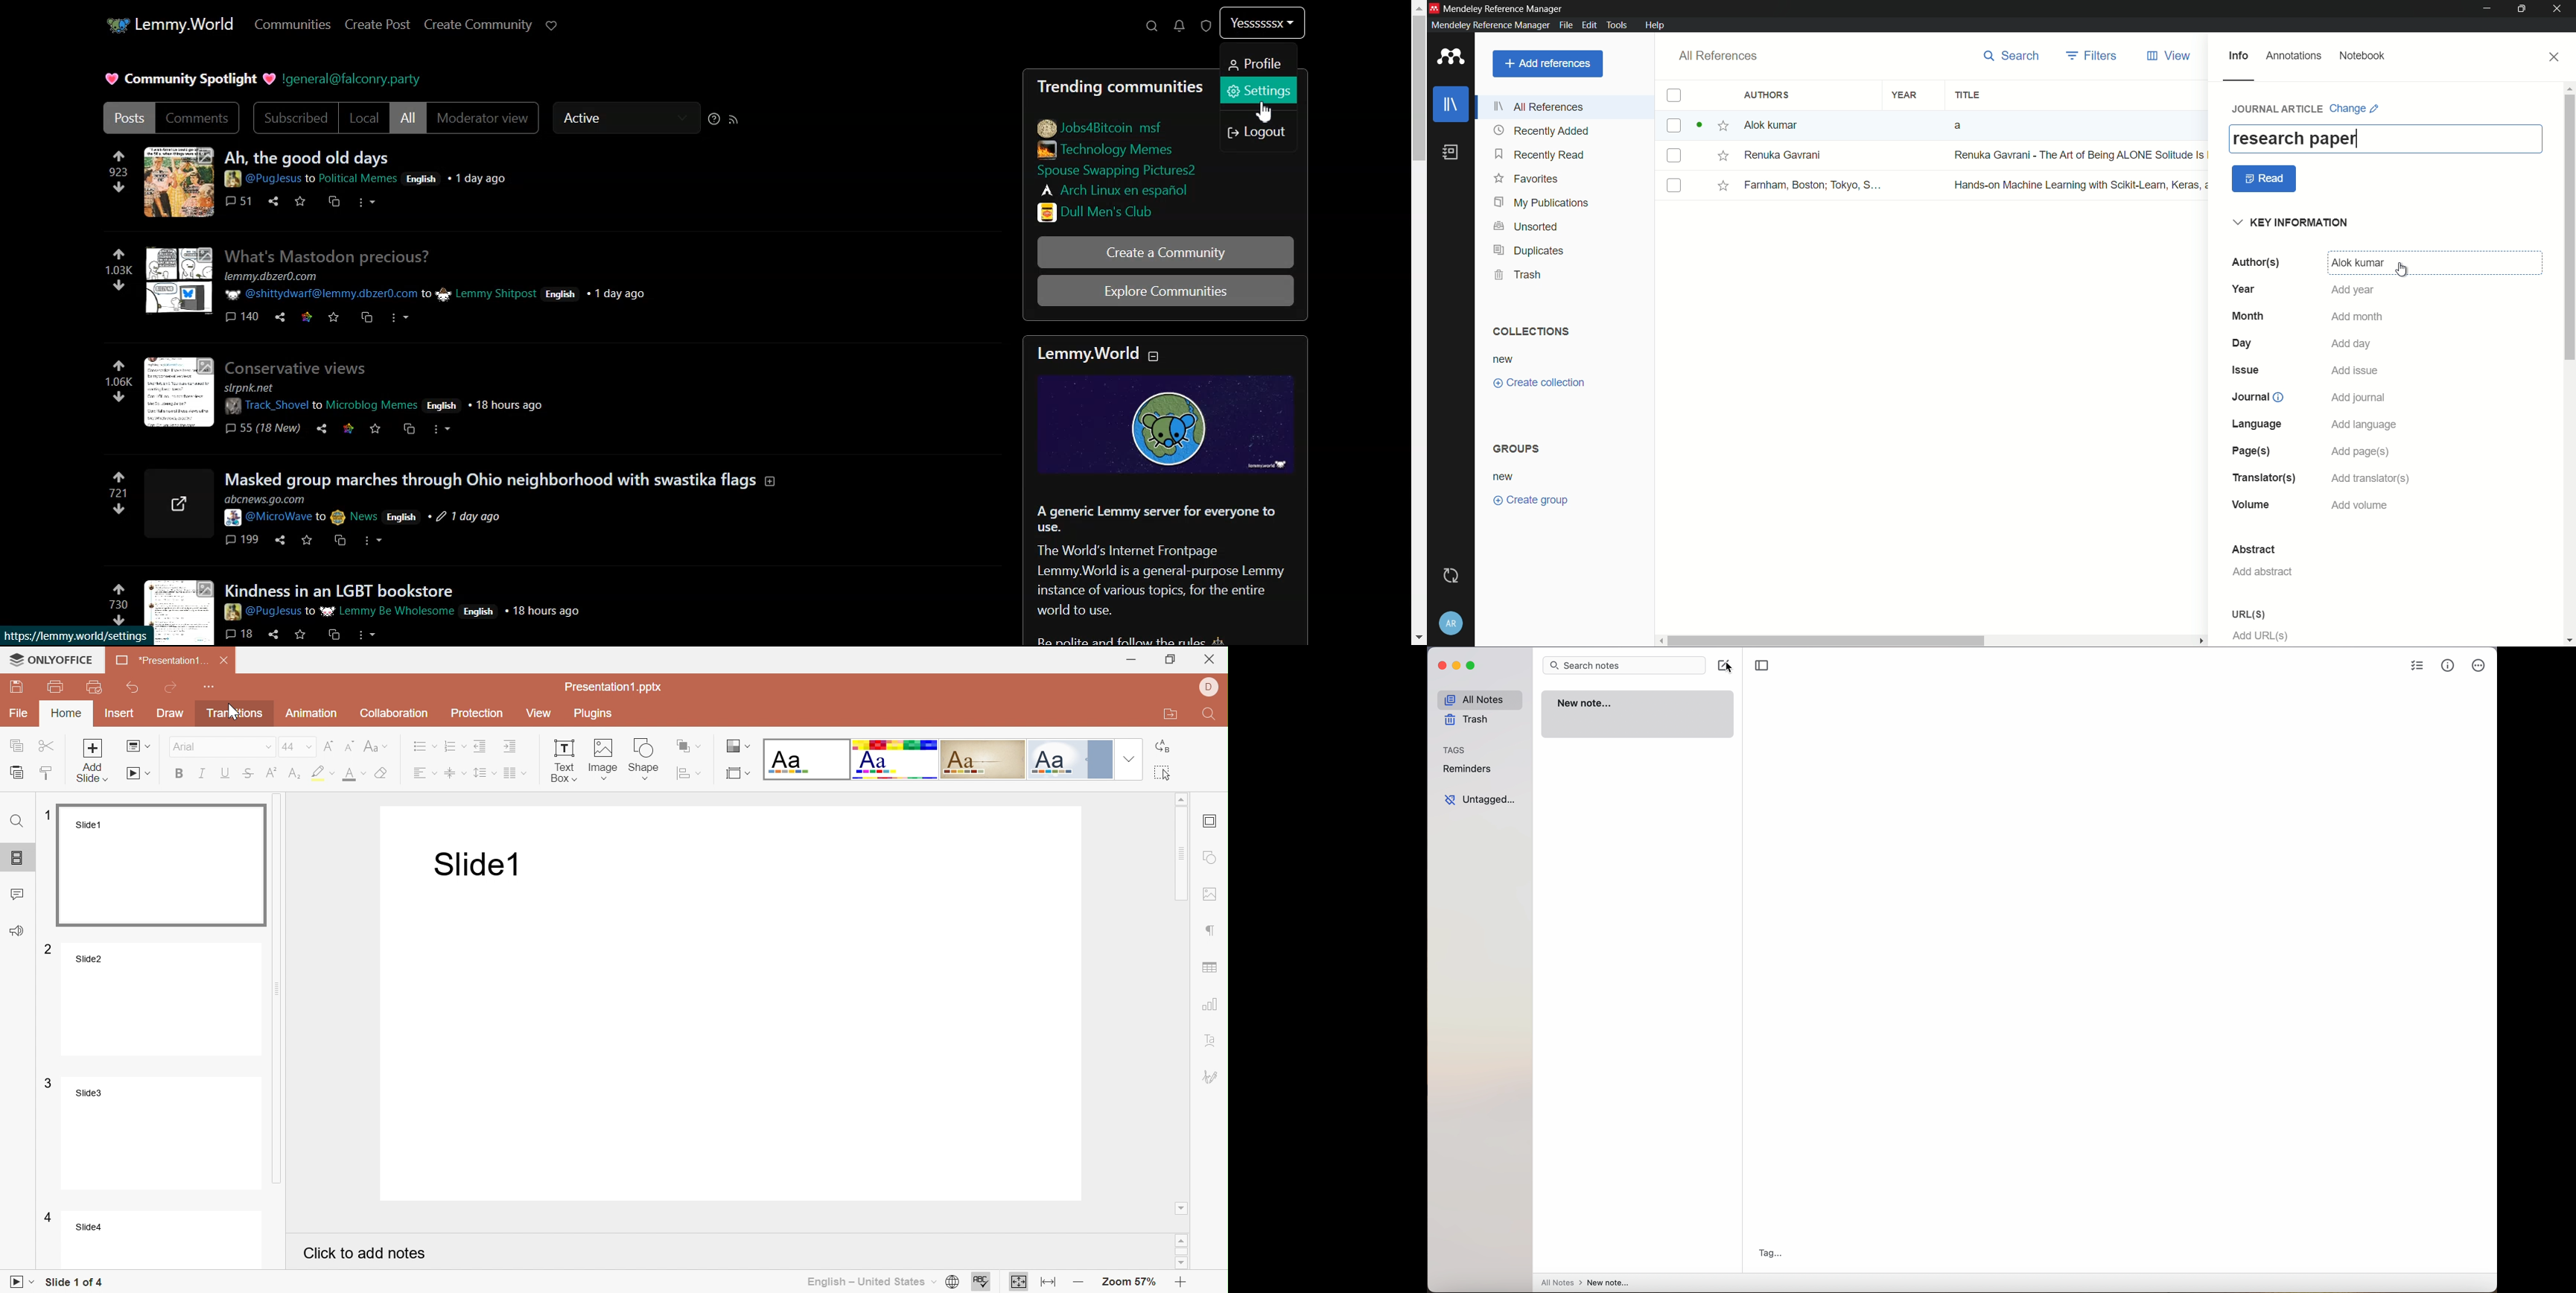 This screenshot has height=1316, width=2576. What do you see at coordinates (162, 661) in the screenshot?
I see `*Presentation1 ...` at bounding box center [162, 661].